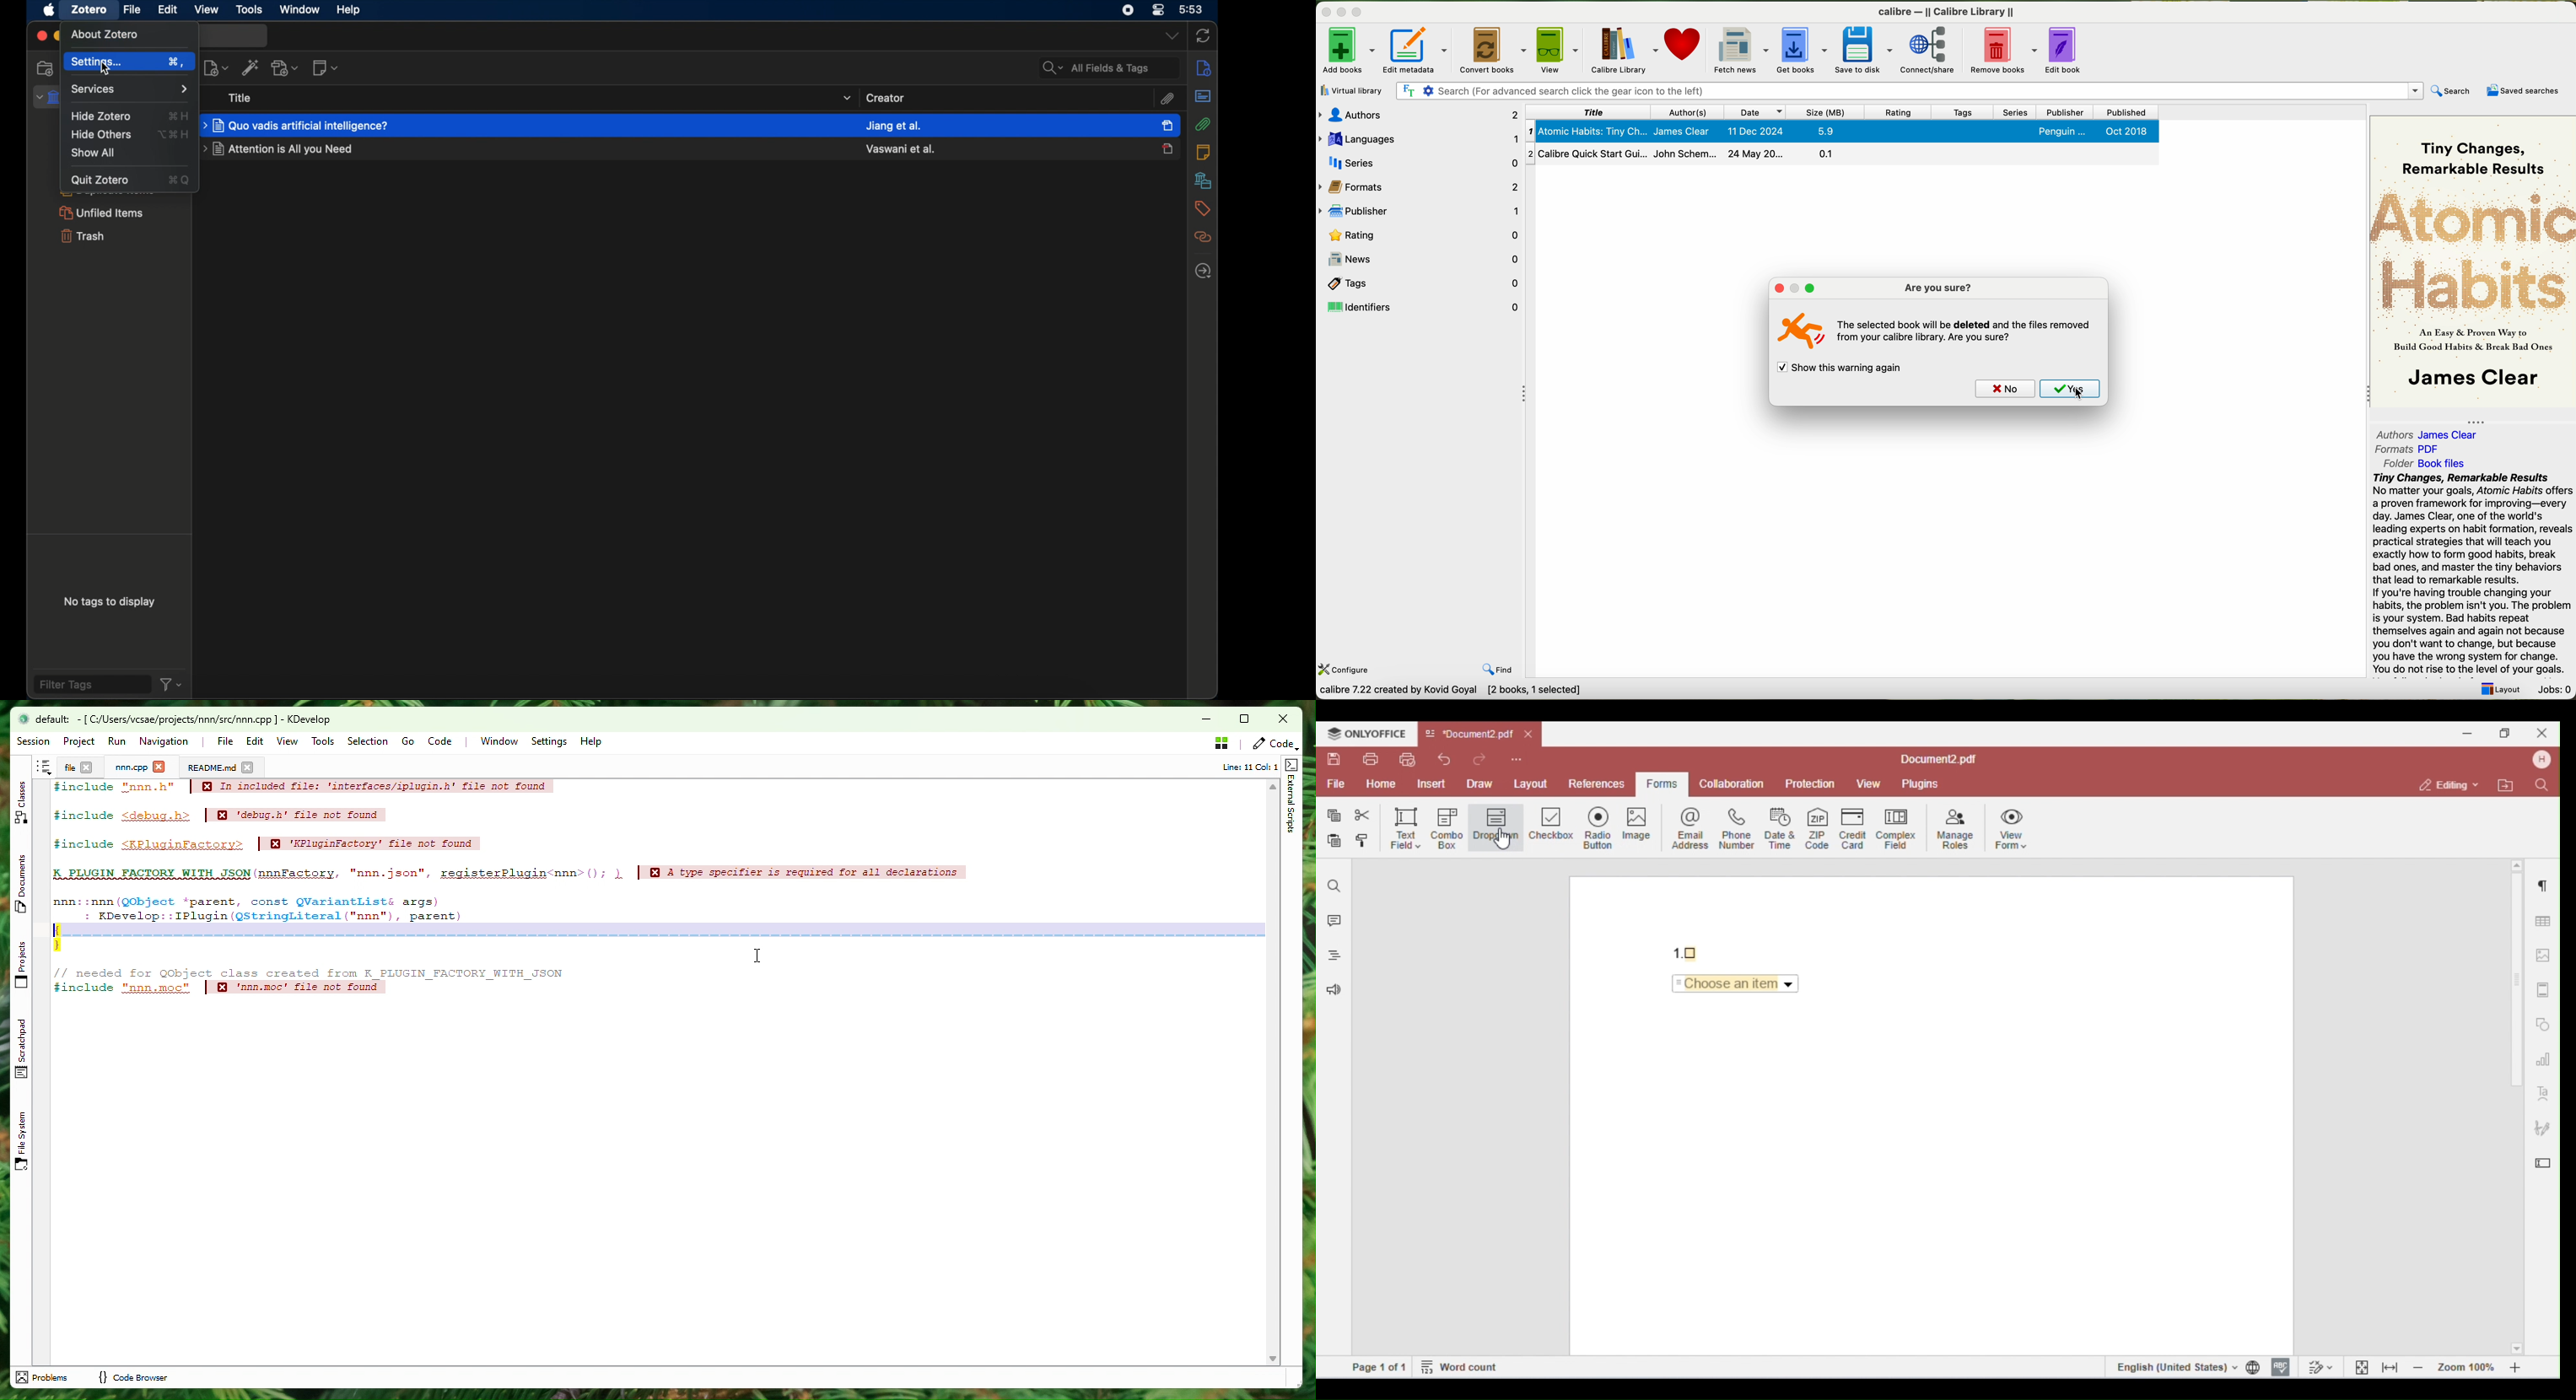 This screenshot has width=2576, height=1400. What do you see at coordinates (1812, 290) in the screenshot?
I see `maximize popup` at bounding box center [1812, 290].